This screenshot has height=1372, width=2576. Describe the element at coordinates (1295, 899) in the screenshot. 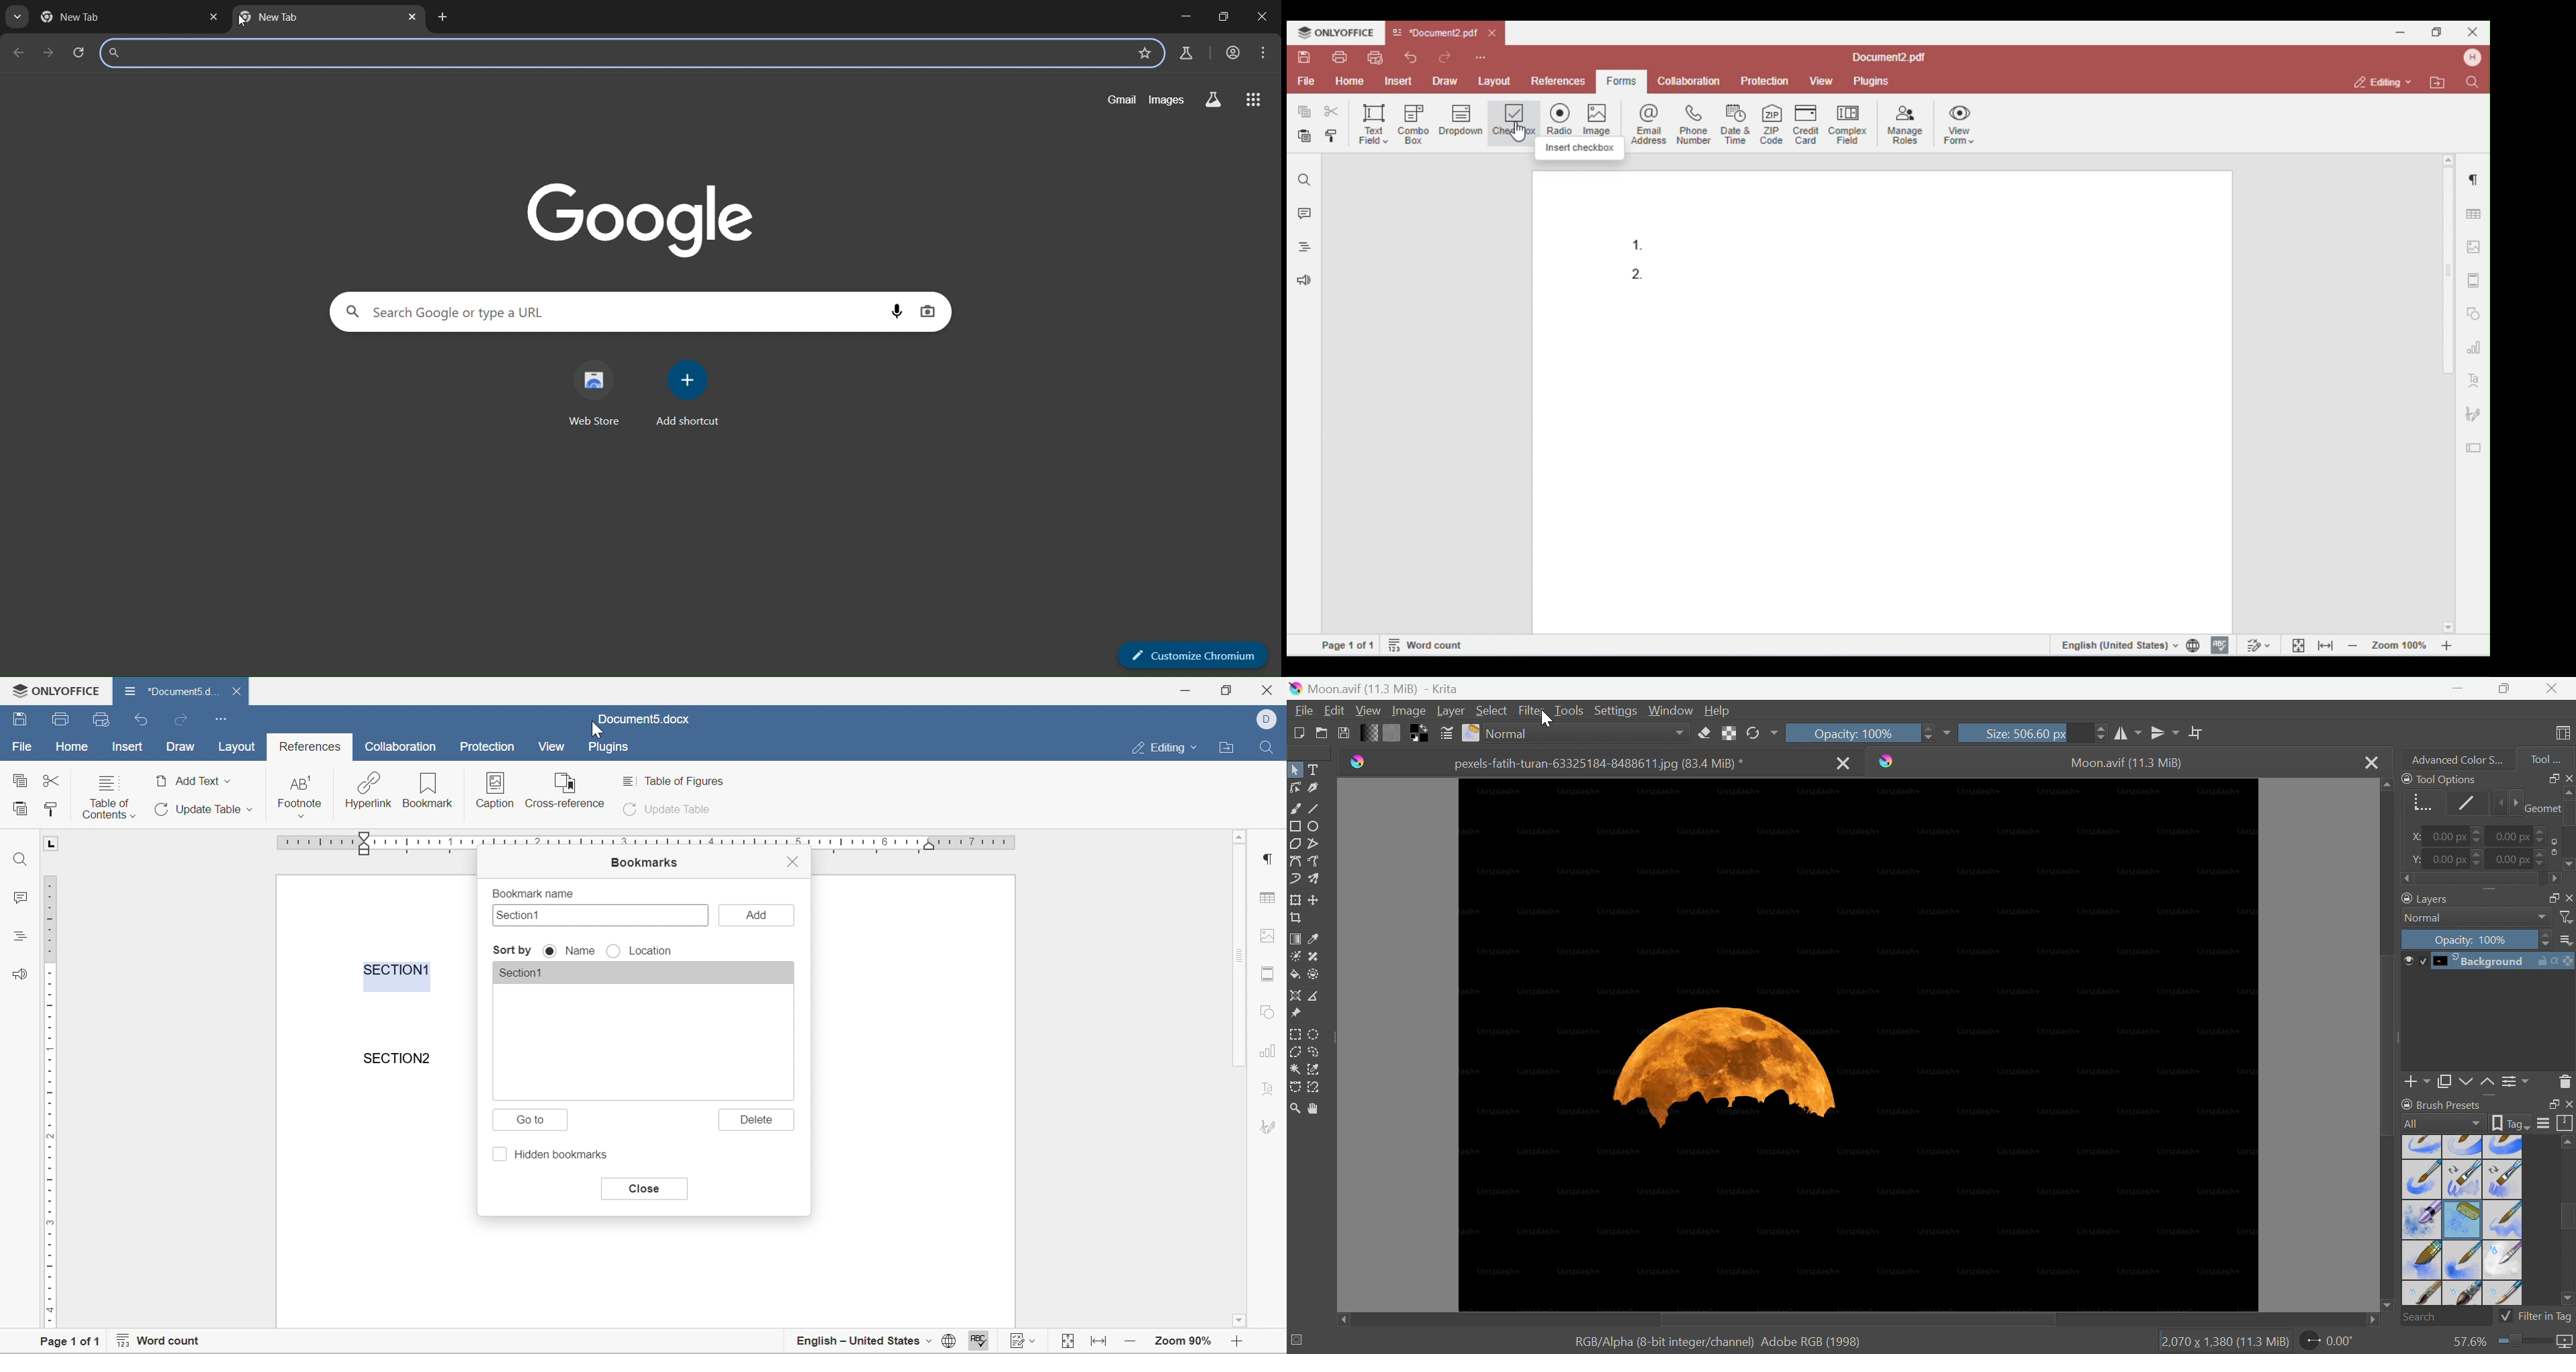

I see `Transform a layer or a selection` at that location.